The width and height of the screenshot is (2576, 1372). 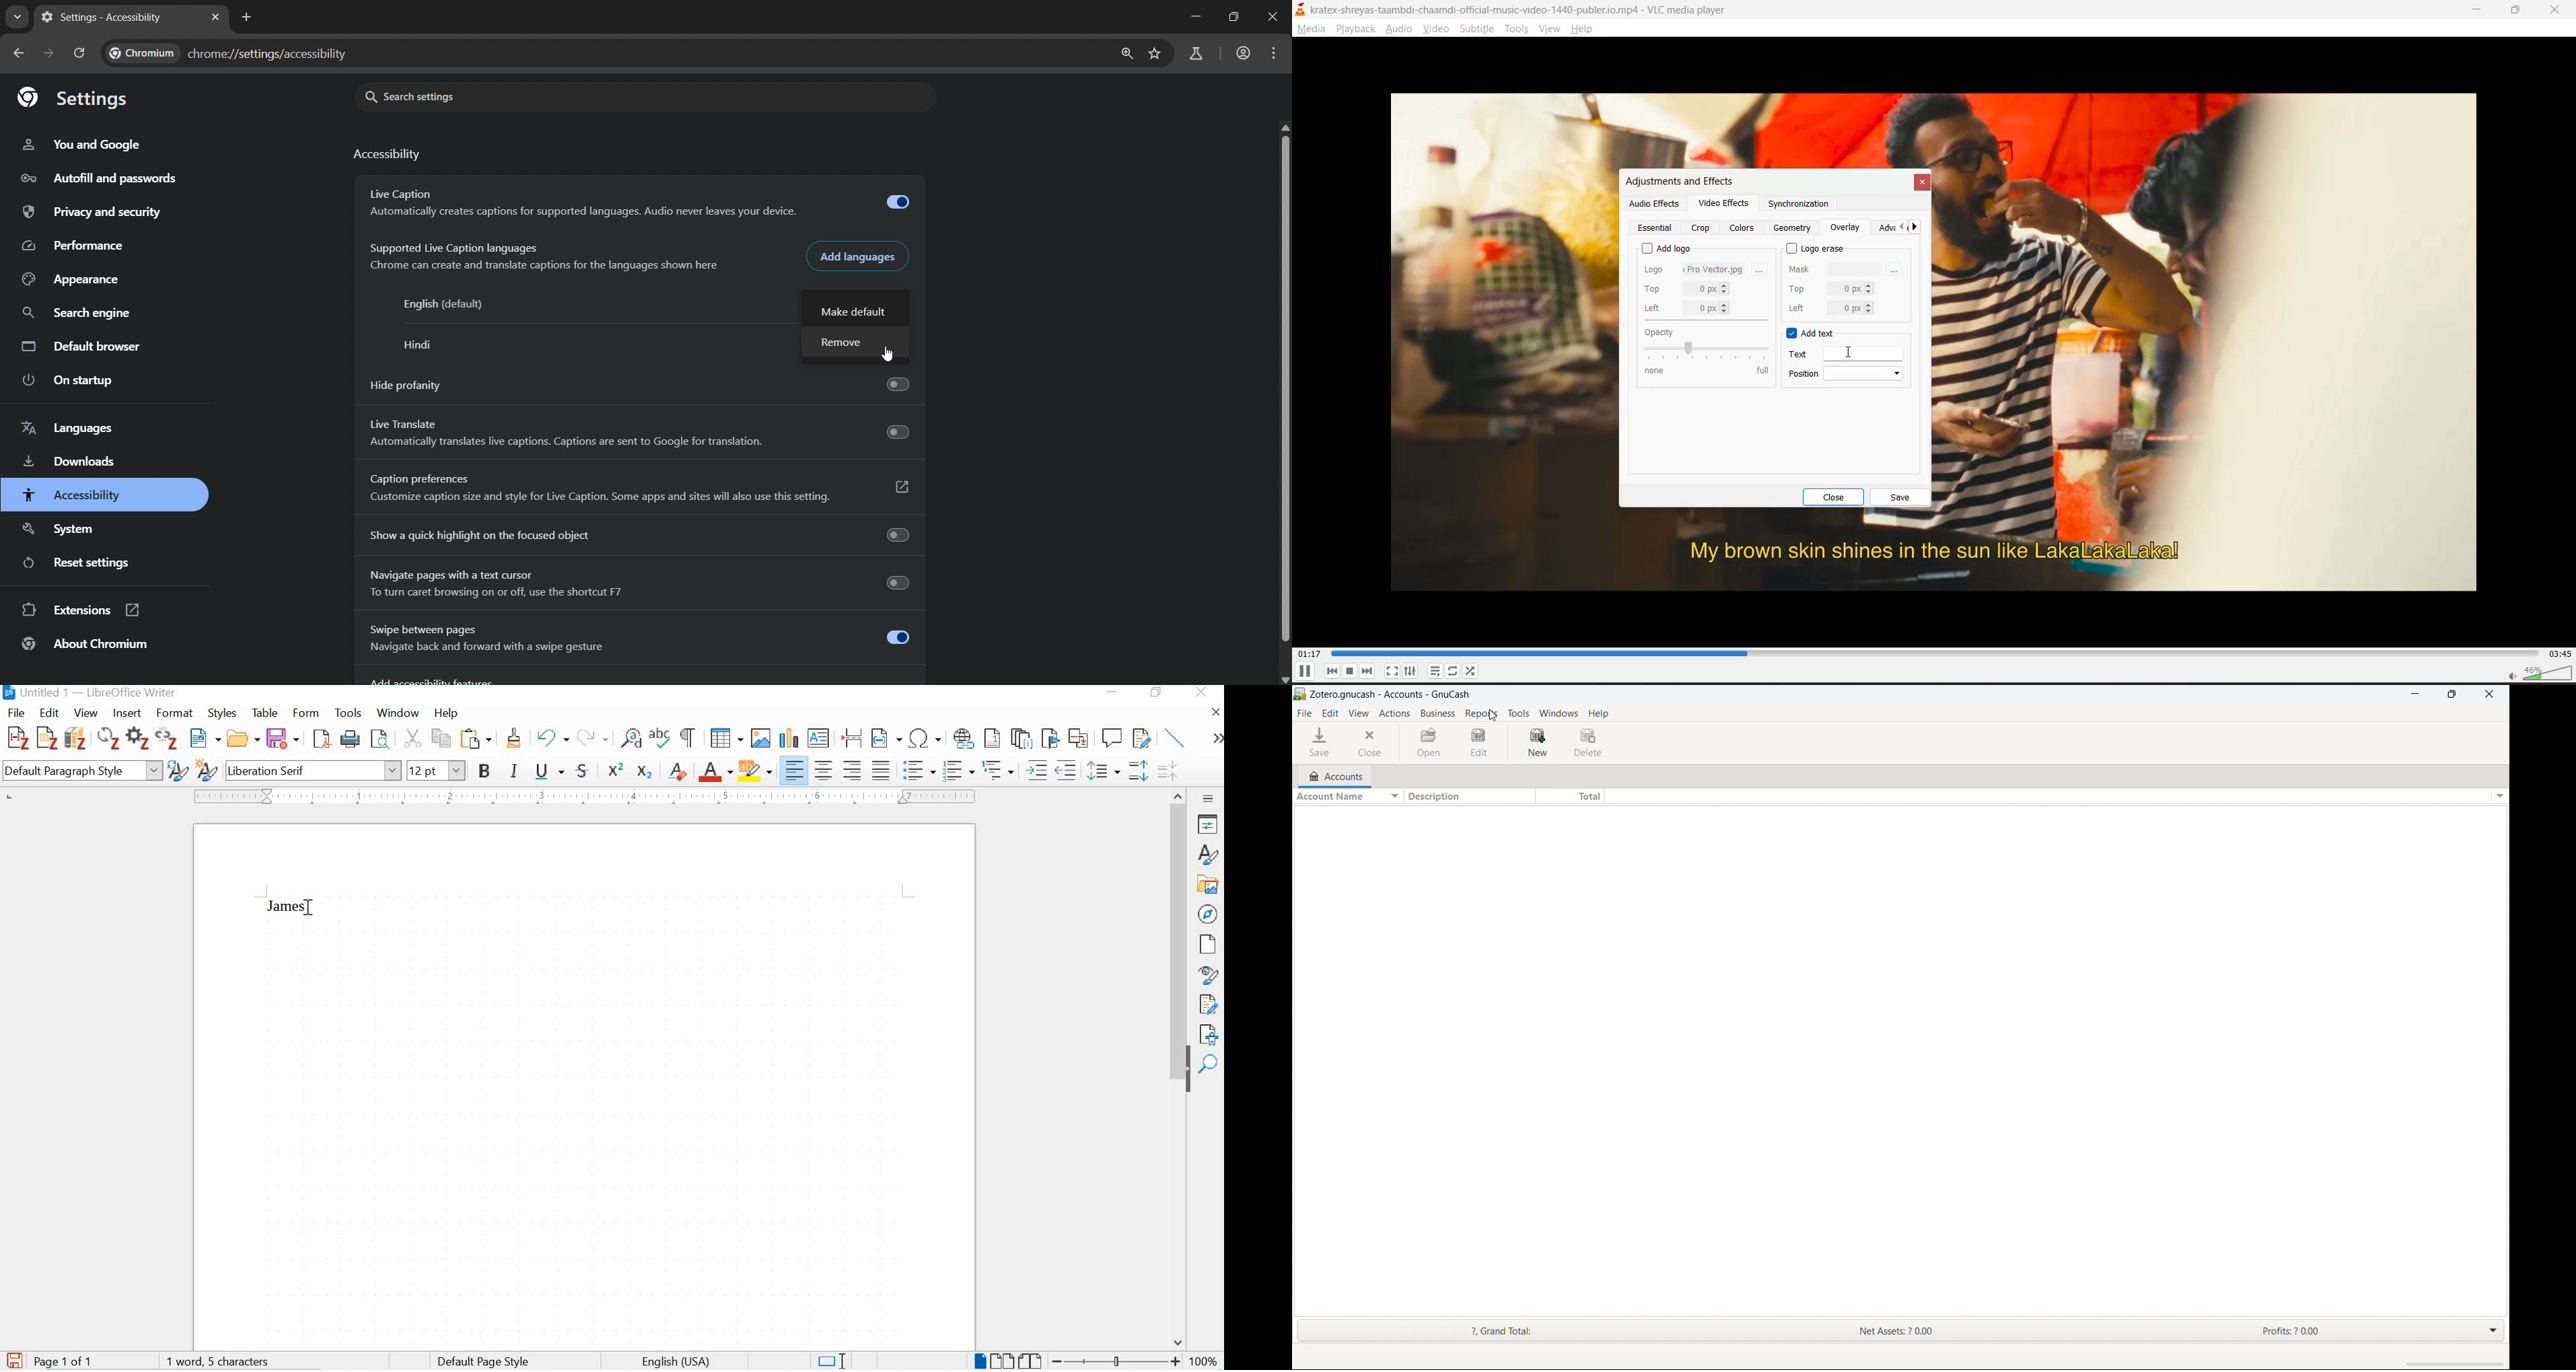 What do you see at coordinates (1705, 351) in the screenshot?
I see `opacity` at bounding box center [1705, 351].